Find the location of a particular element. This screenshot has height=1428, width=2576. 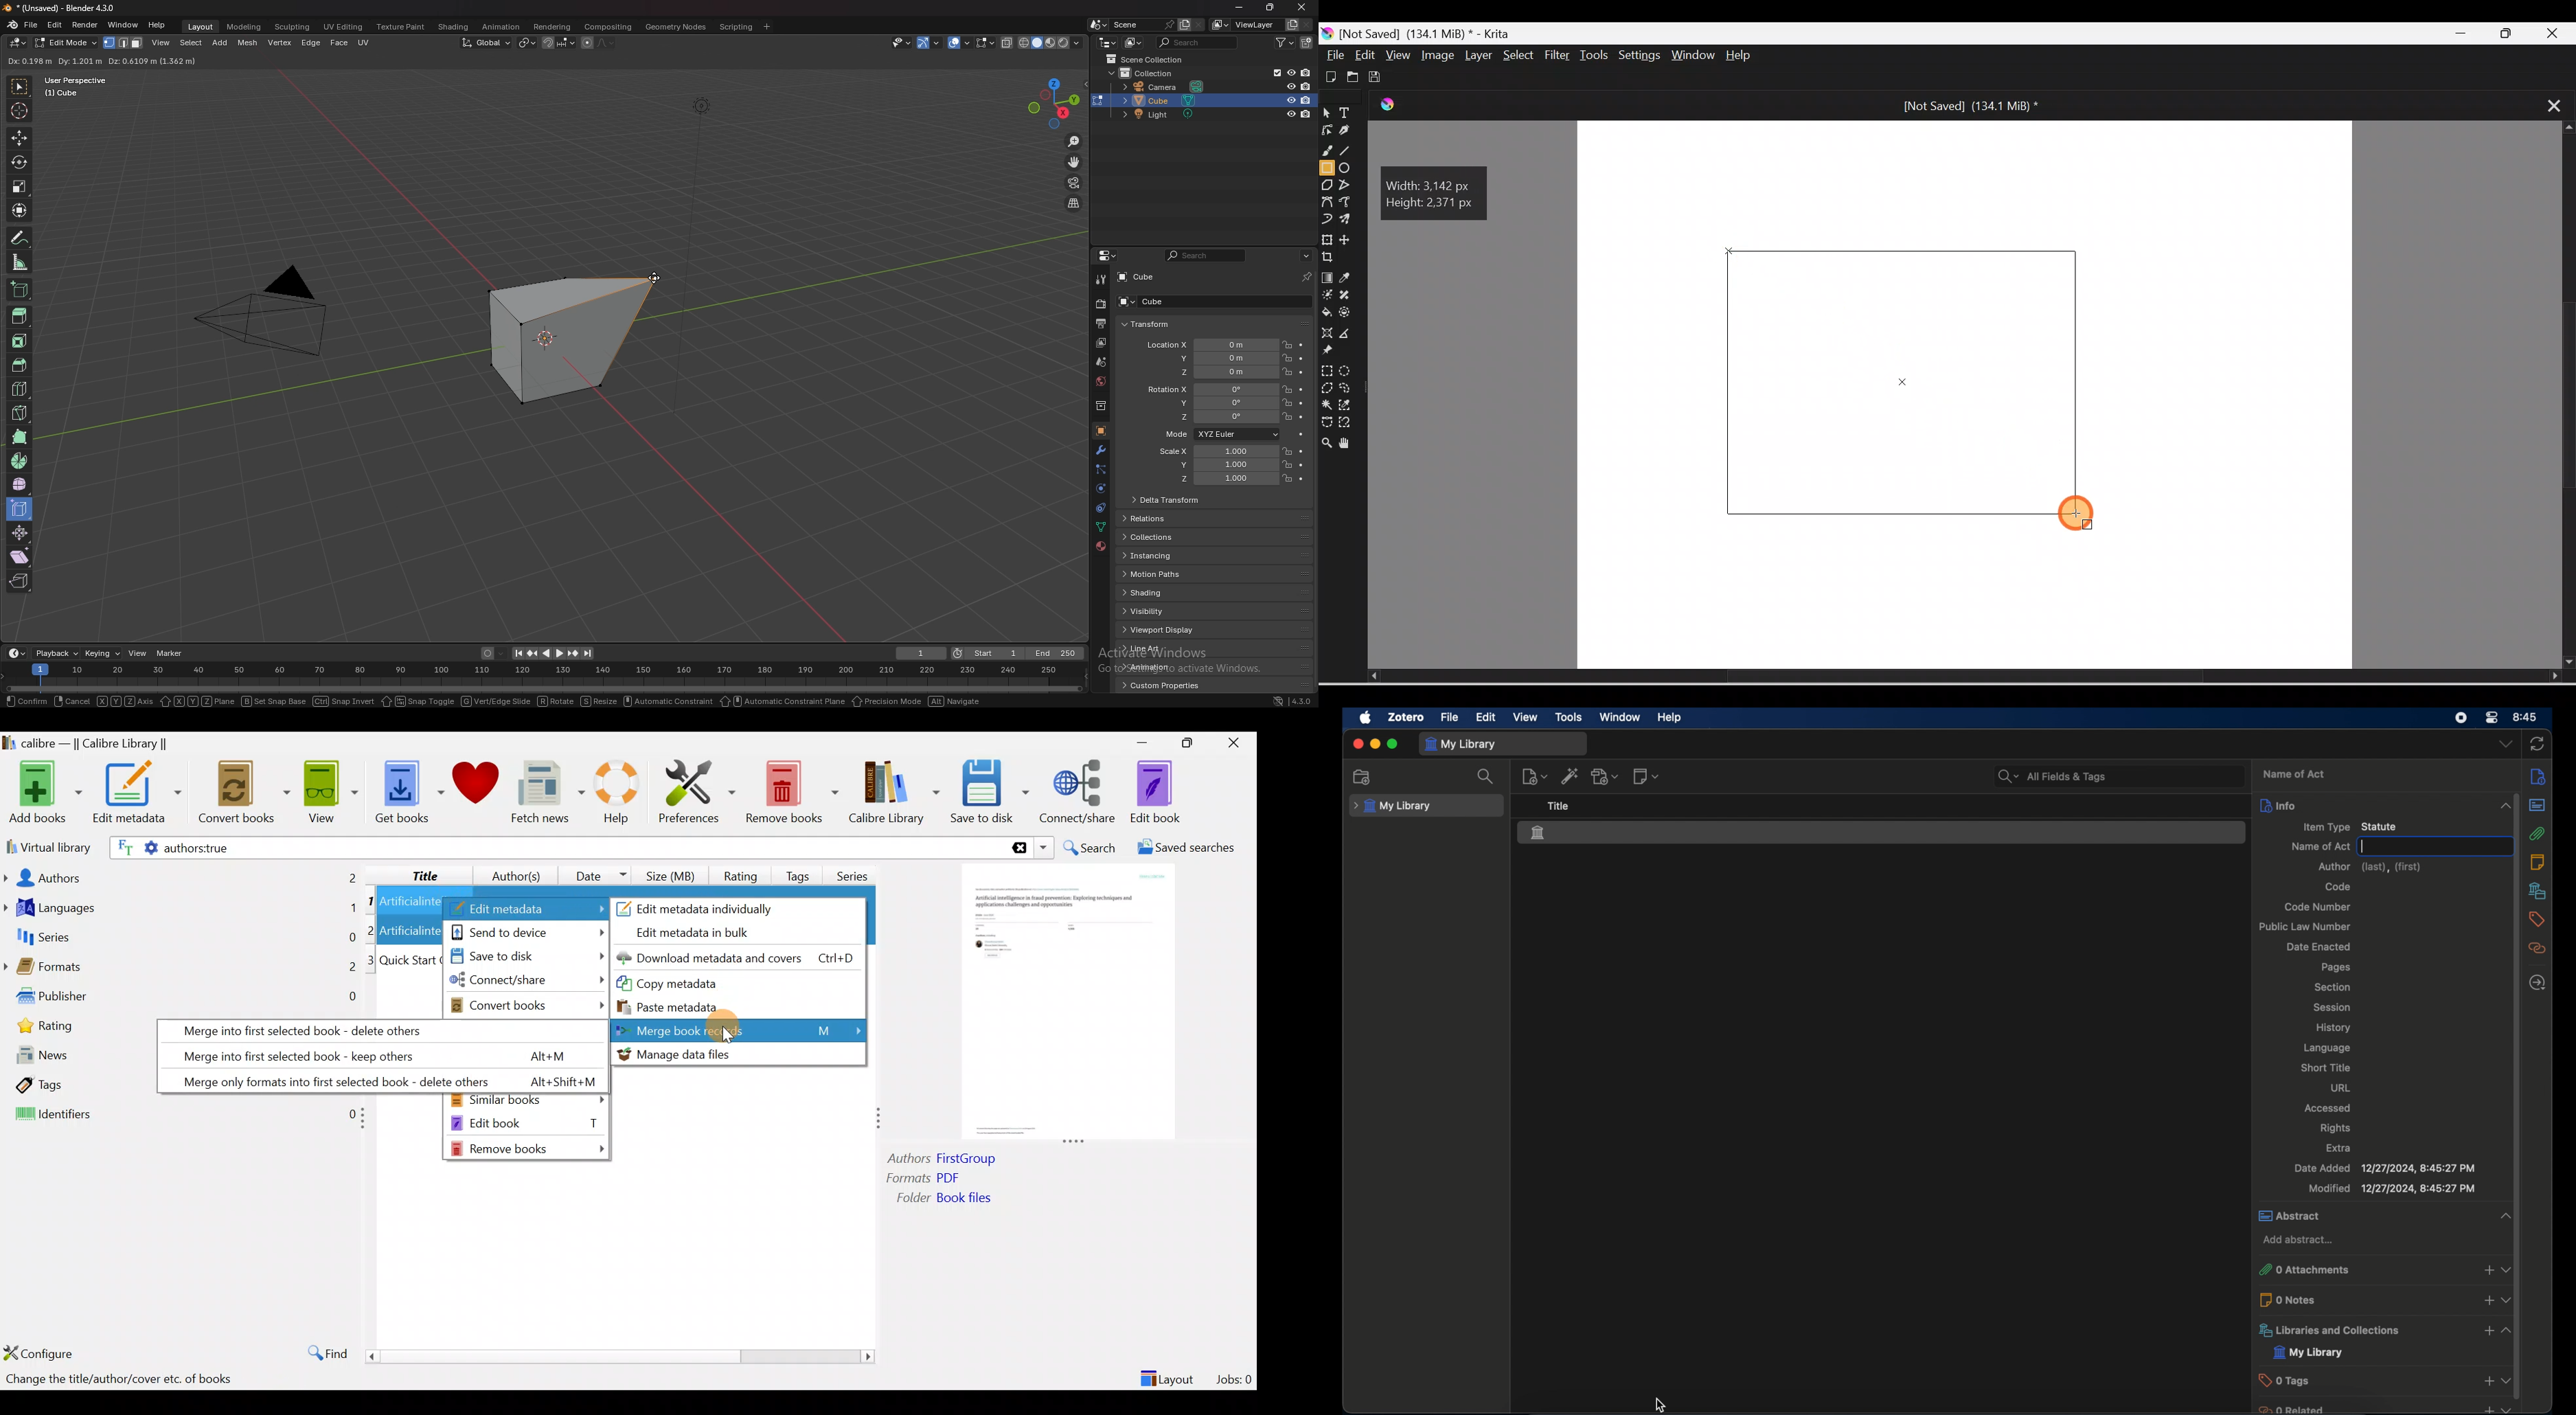

Minimize is located at coordinates (1142, 742).